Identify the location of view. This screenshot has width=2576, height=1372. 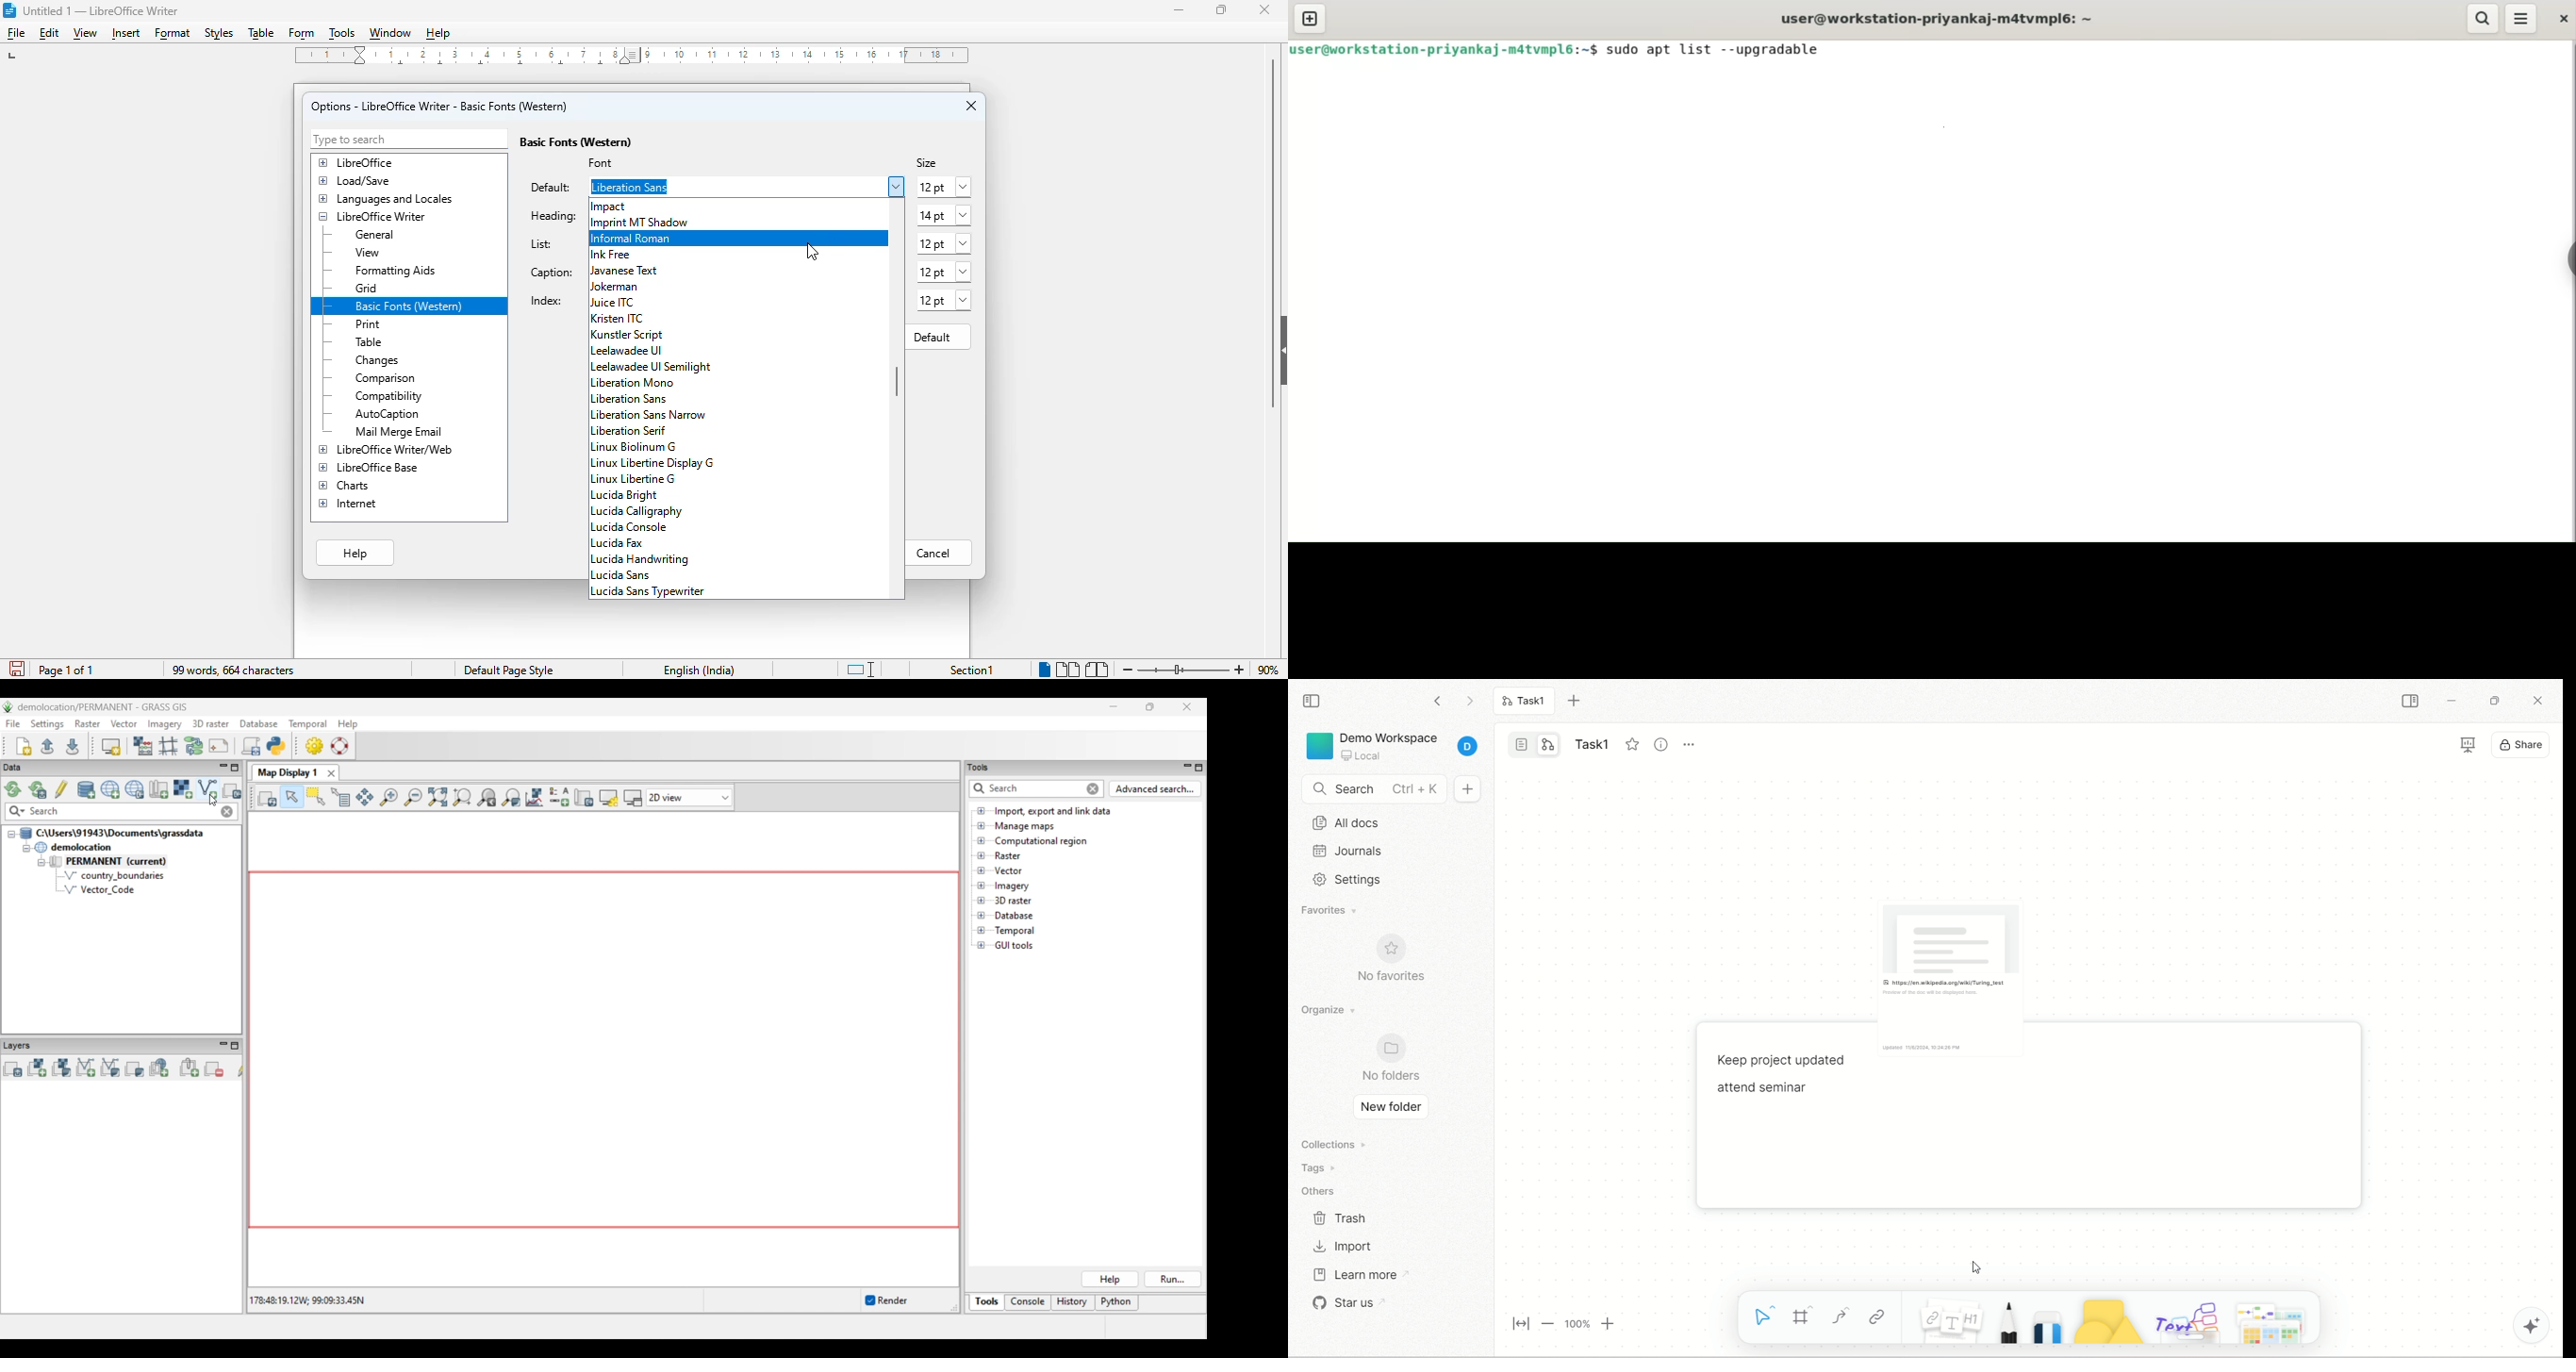
(85, 34).